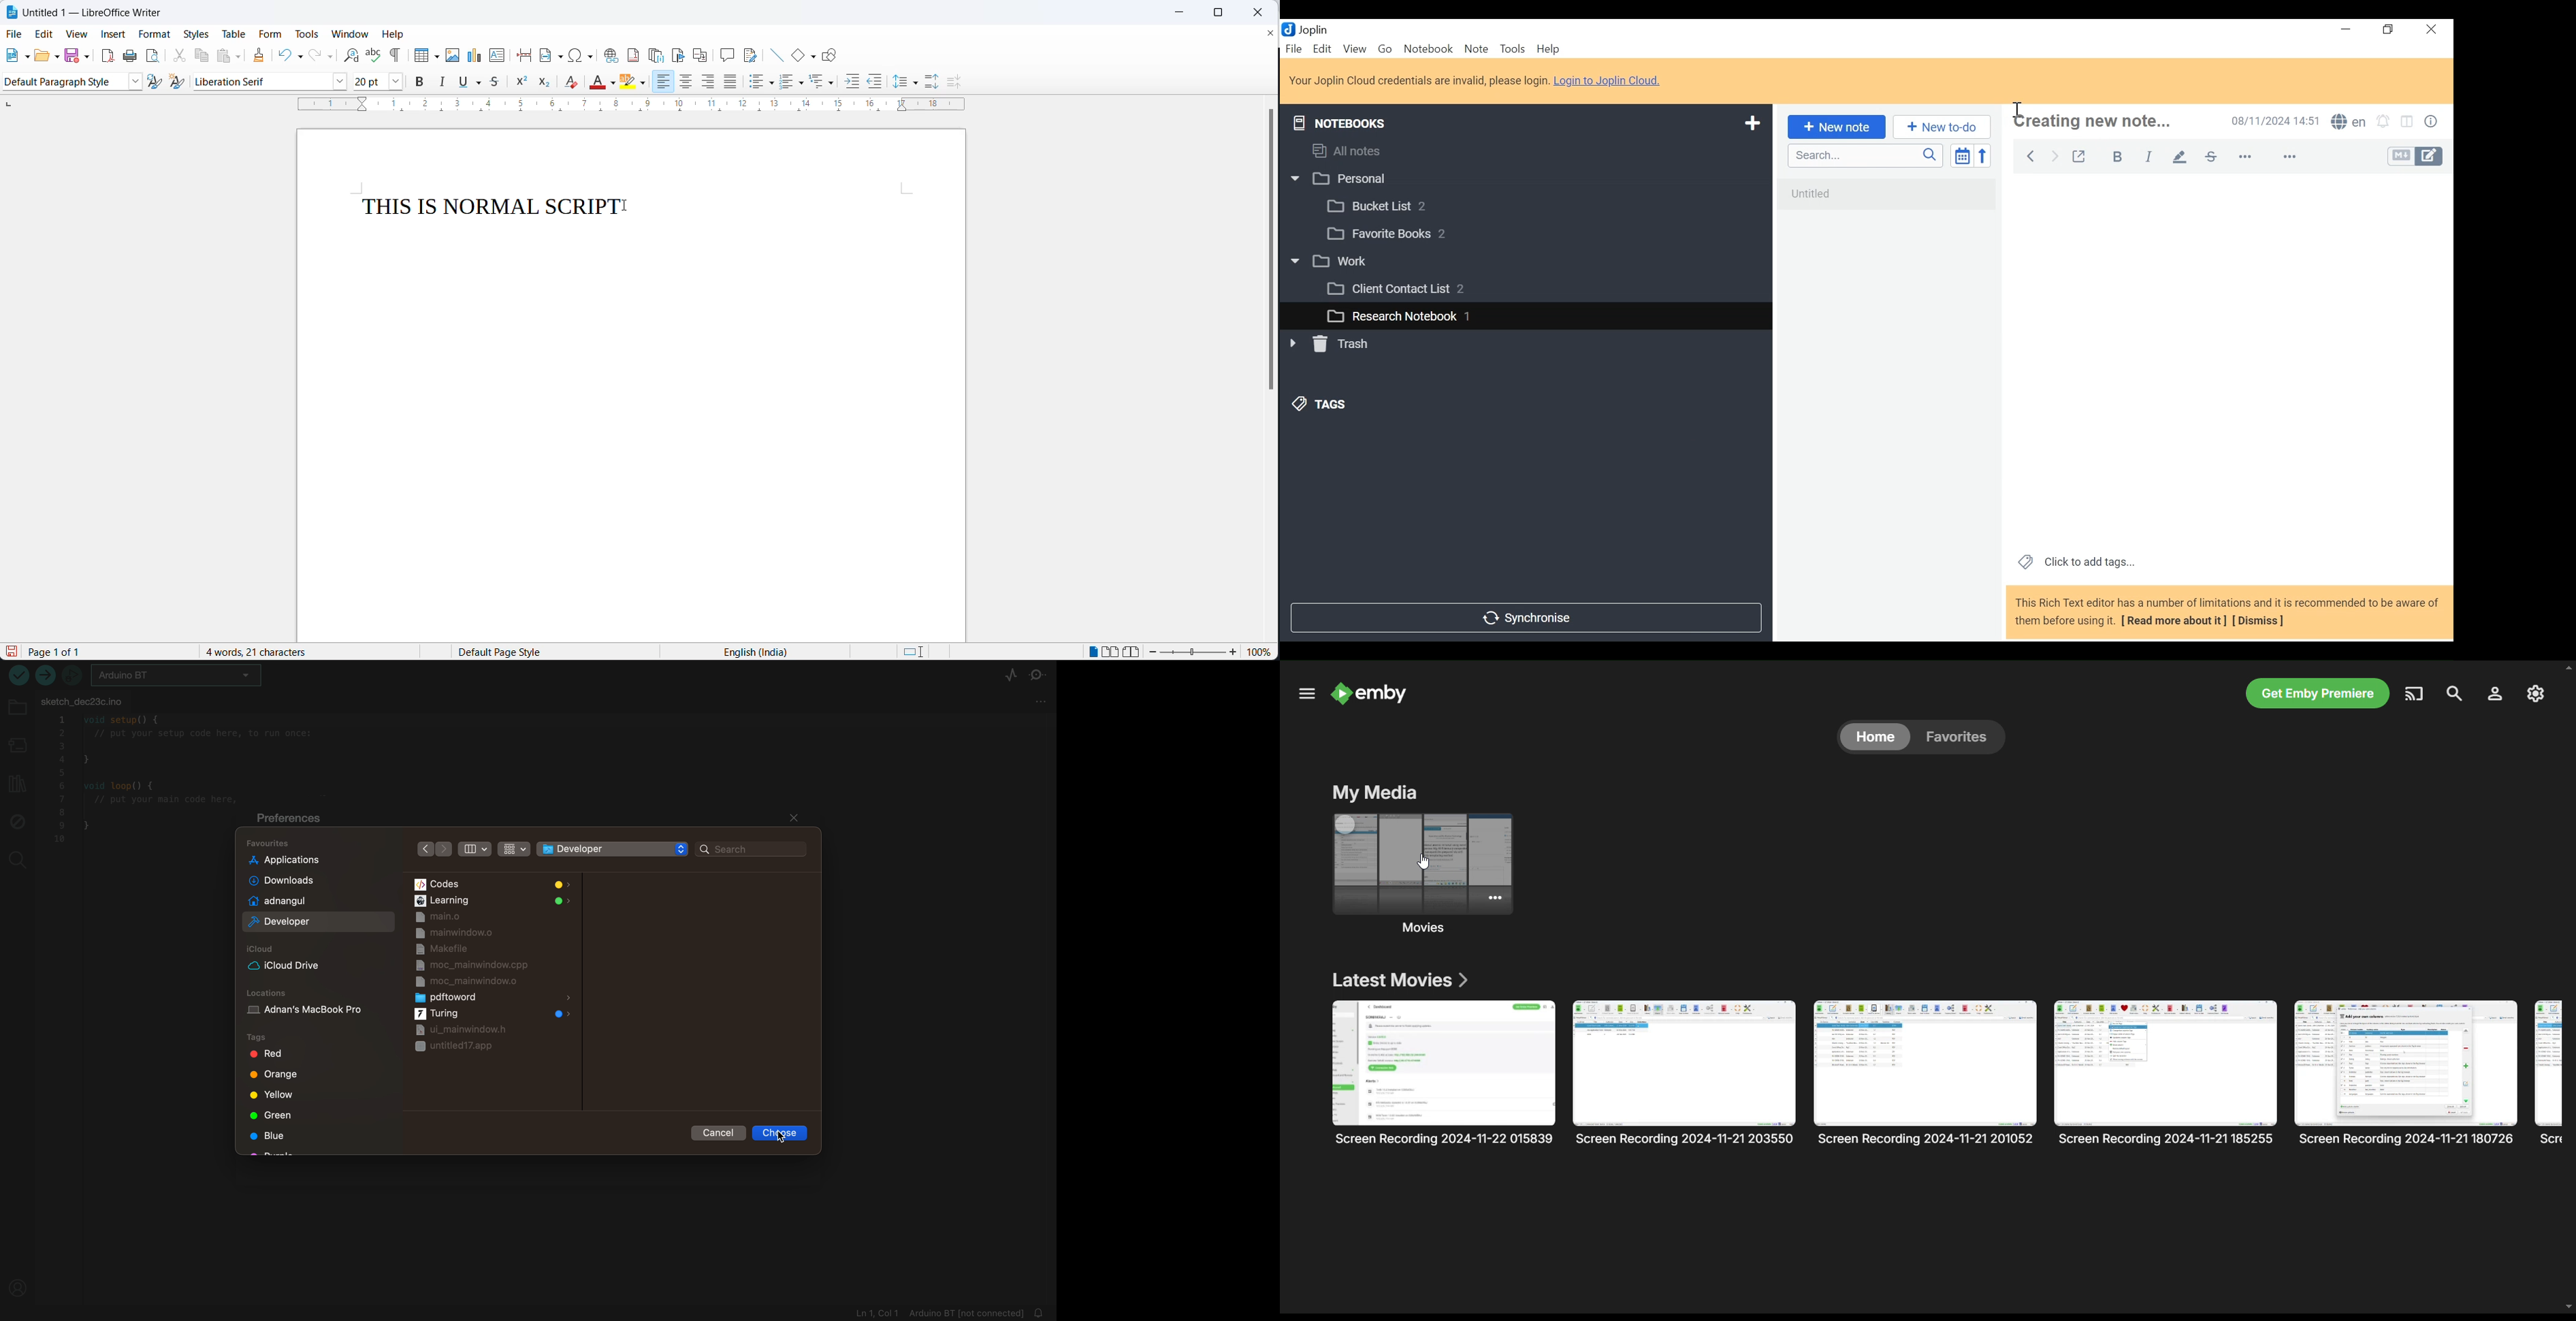 The height and width of the screenshot is (1344, 2576). Describe the element at coordinates (1961, 155) in the screenshot. I see `Toggle sort order field` at that location.